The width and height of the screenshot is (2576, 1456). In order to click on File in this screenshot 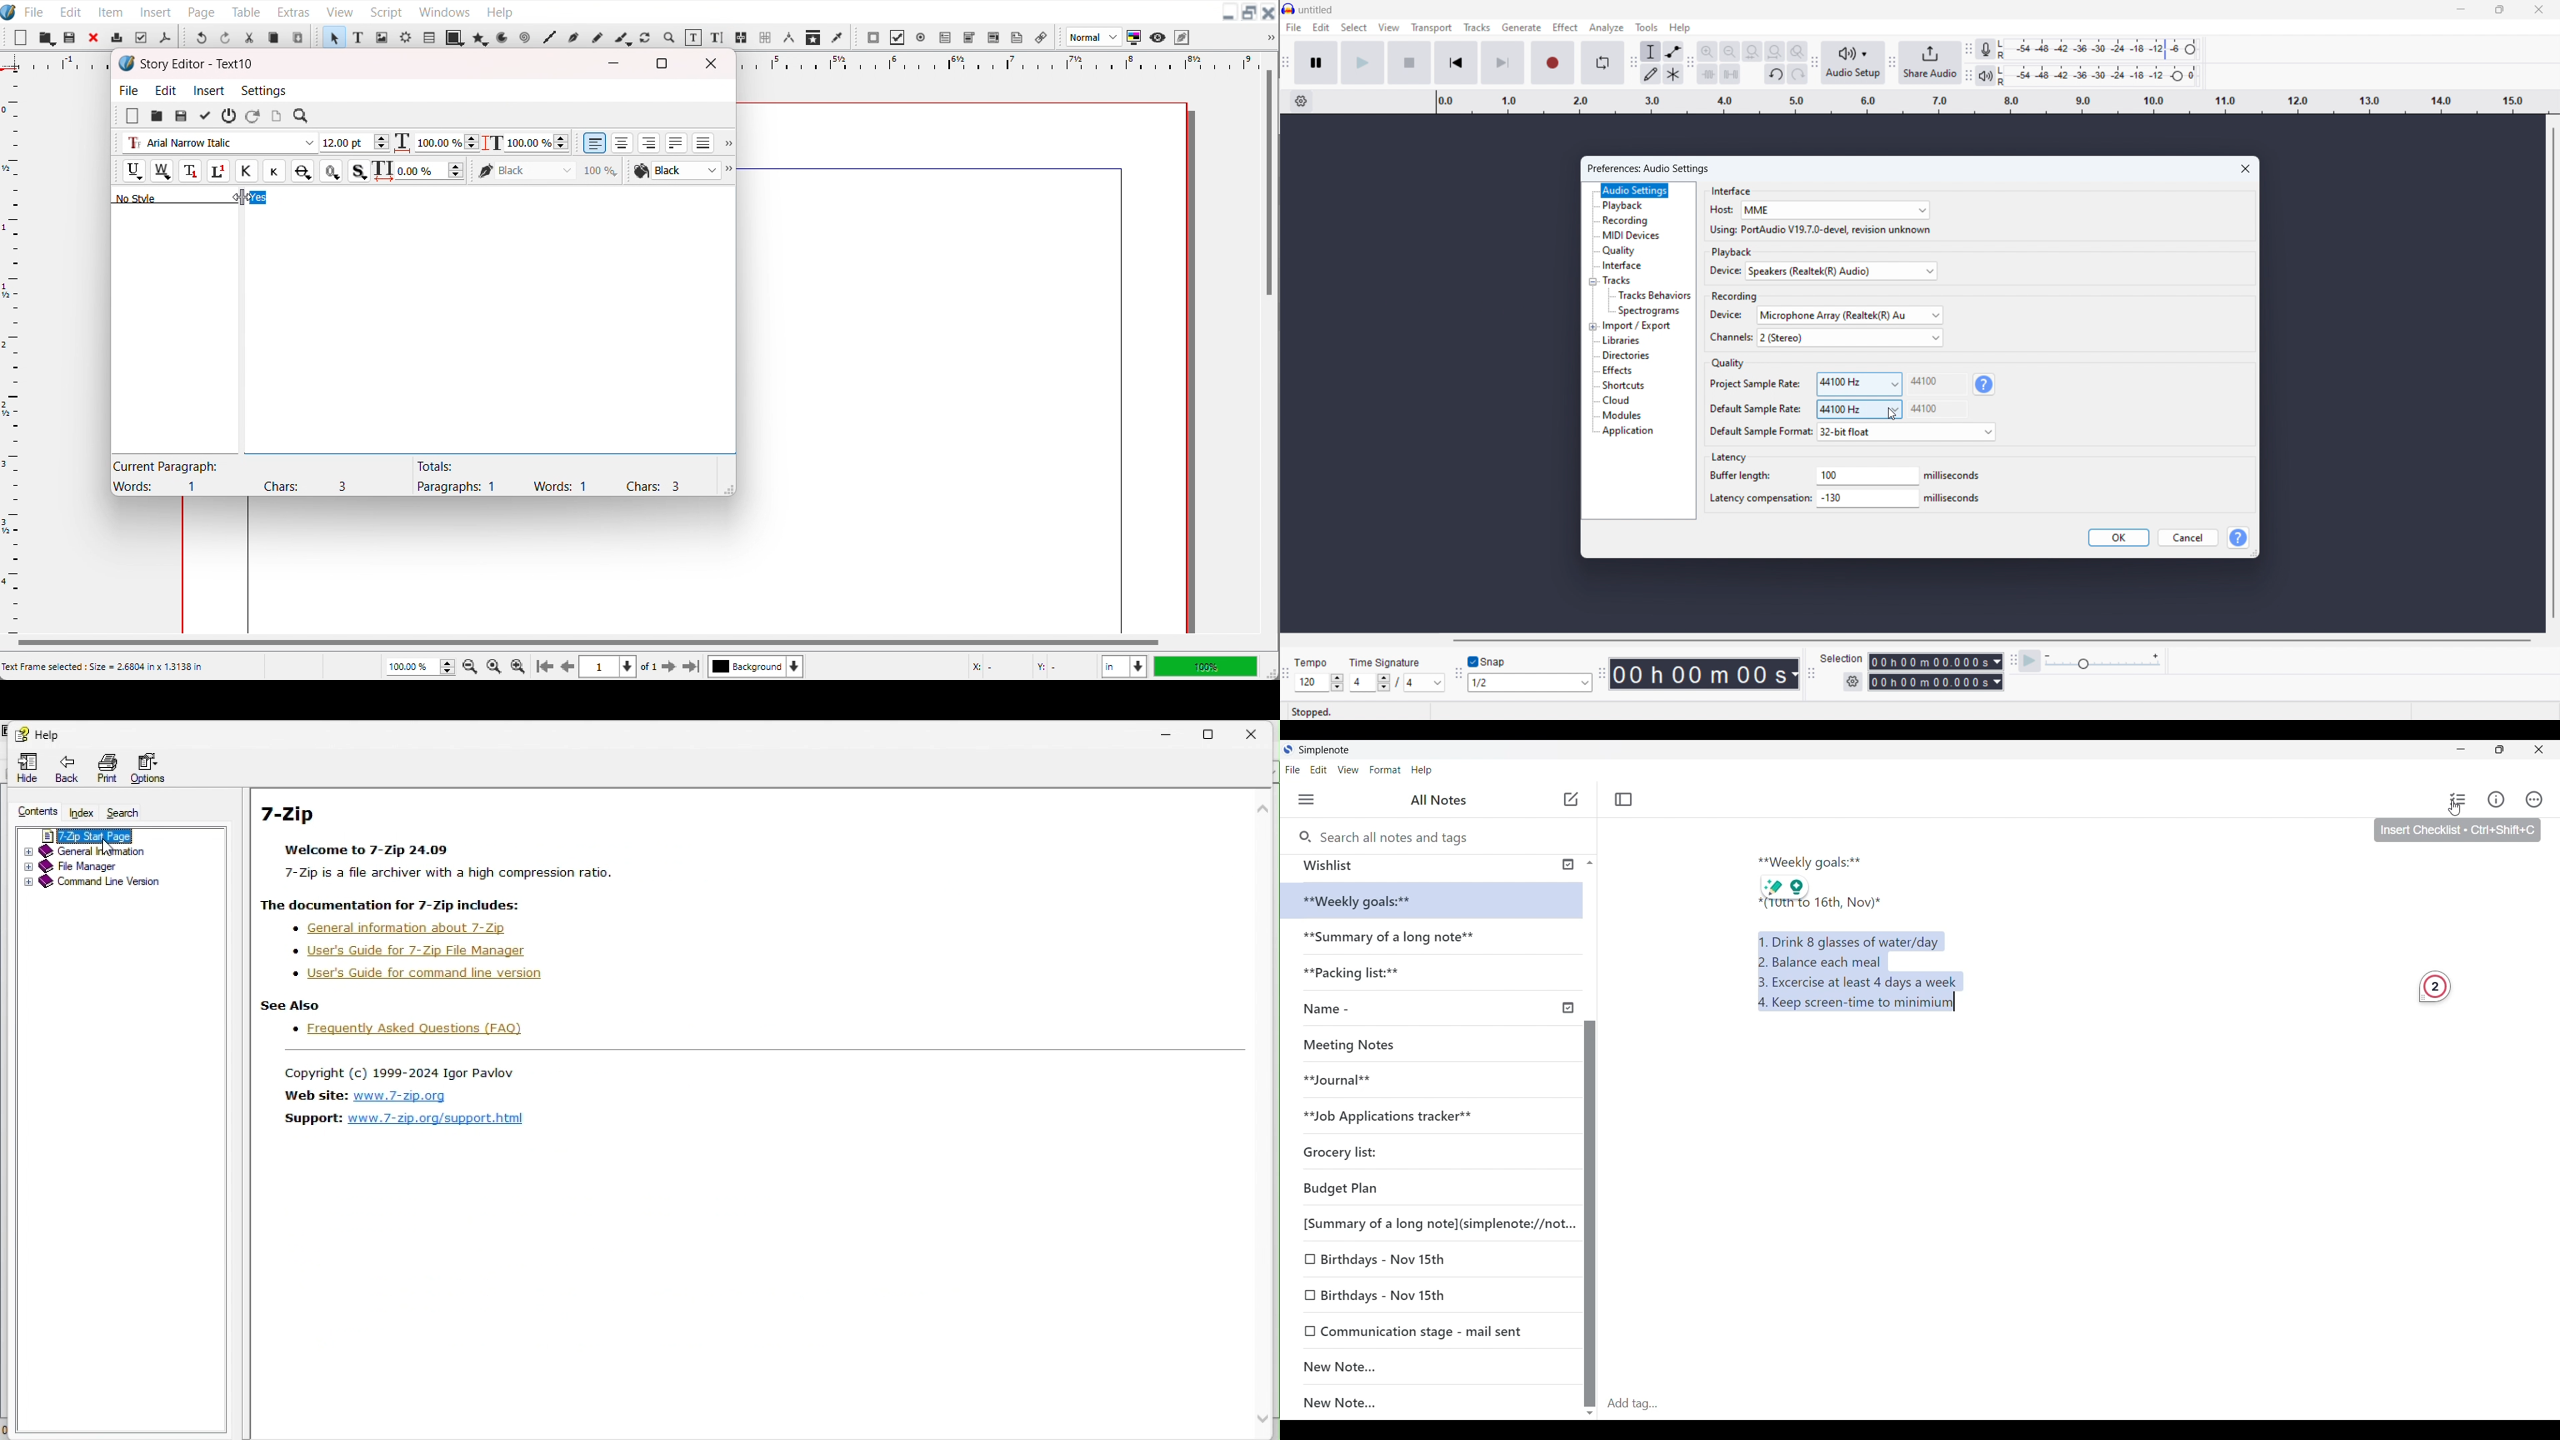, I will do `click(130, 89)`.